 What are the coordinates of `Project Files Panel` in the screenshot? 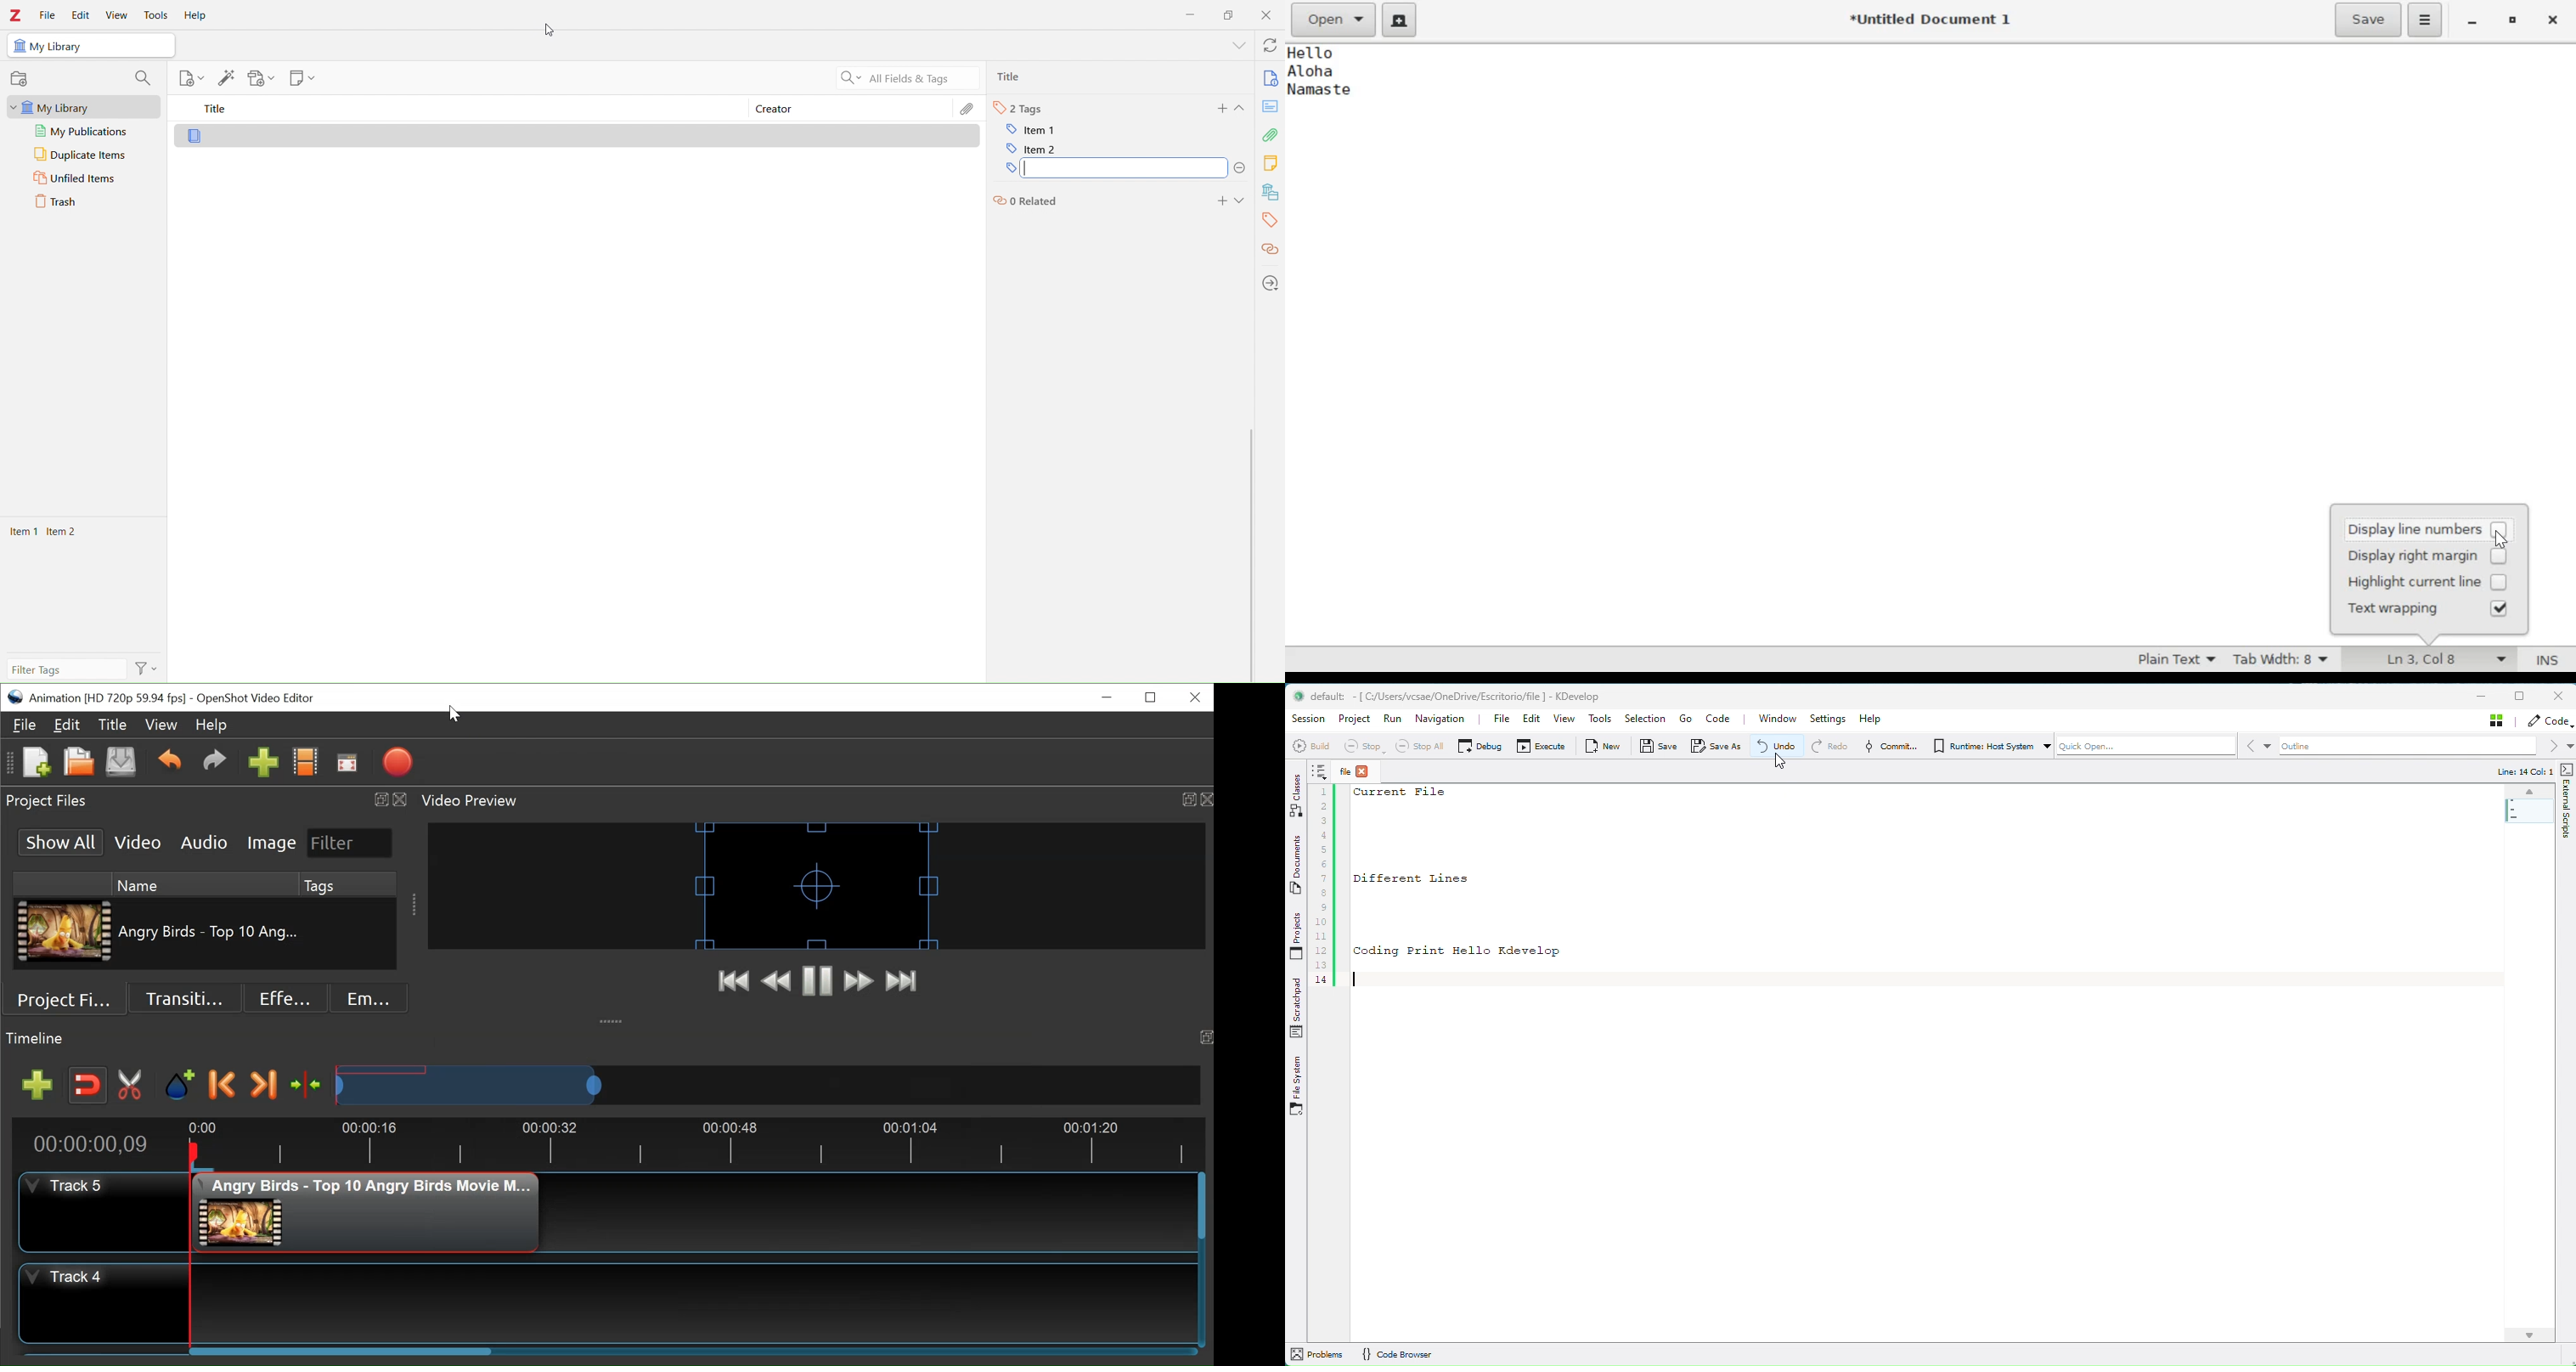 It's located at (205, 801).